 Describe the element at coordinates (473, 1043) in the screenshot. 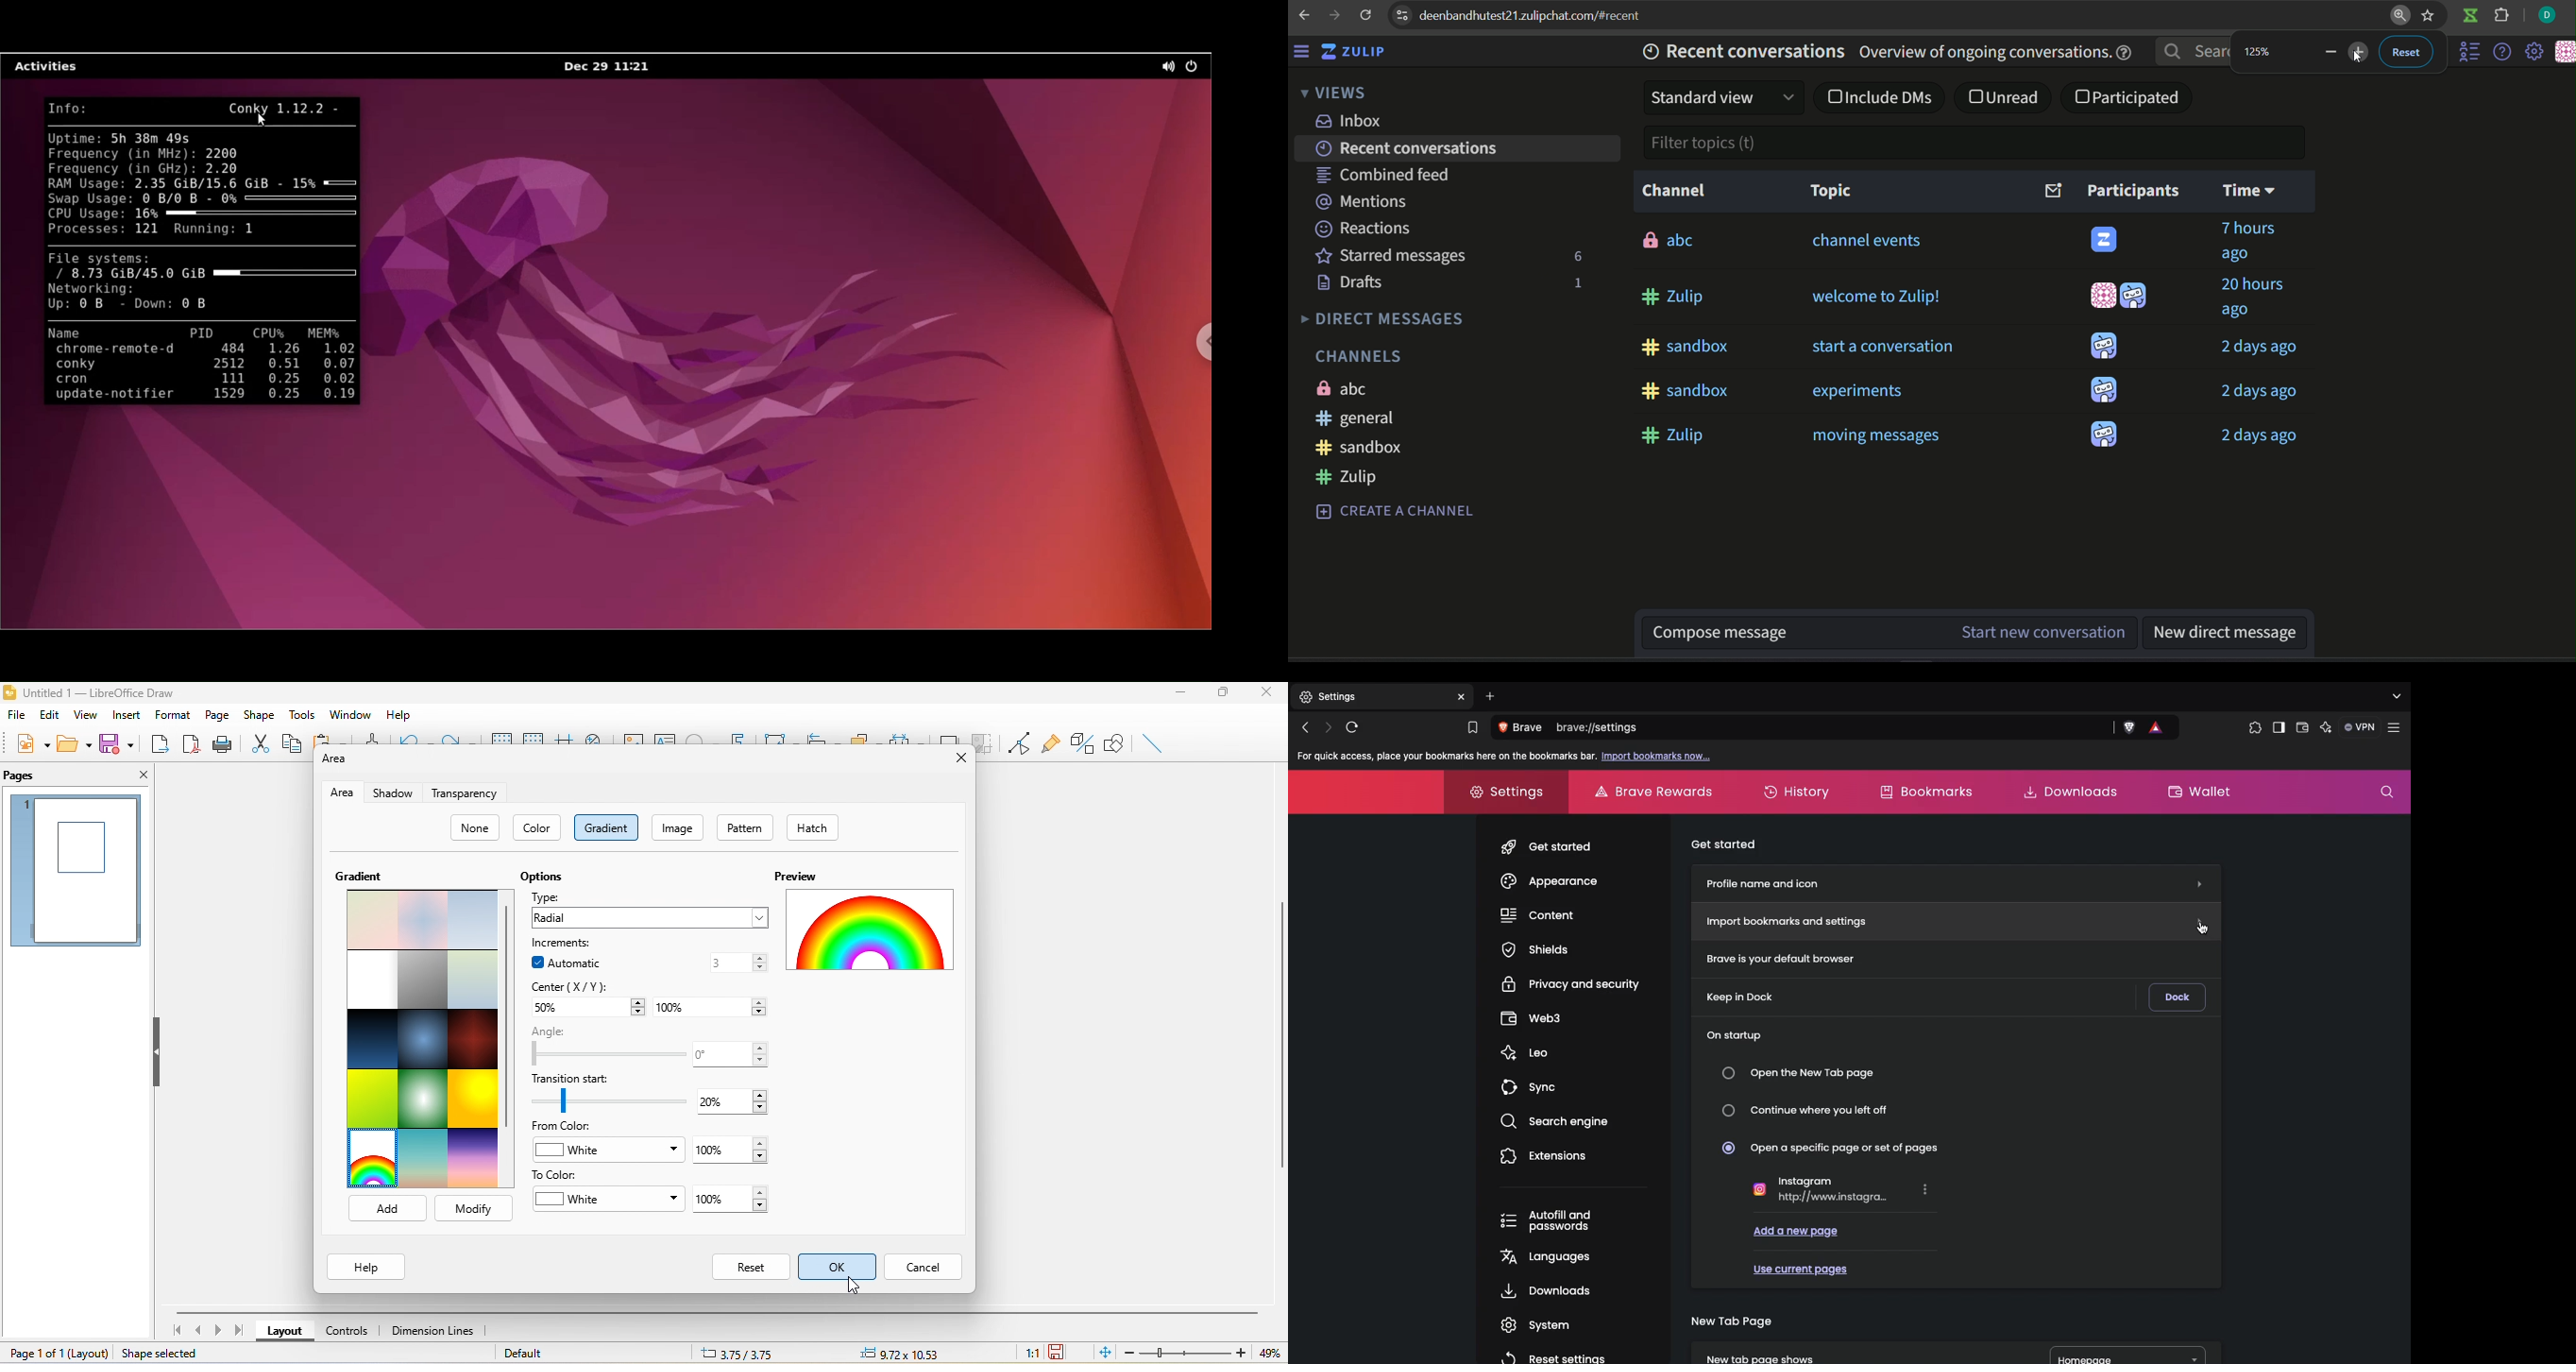

I see `mahogany` at that location.